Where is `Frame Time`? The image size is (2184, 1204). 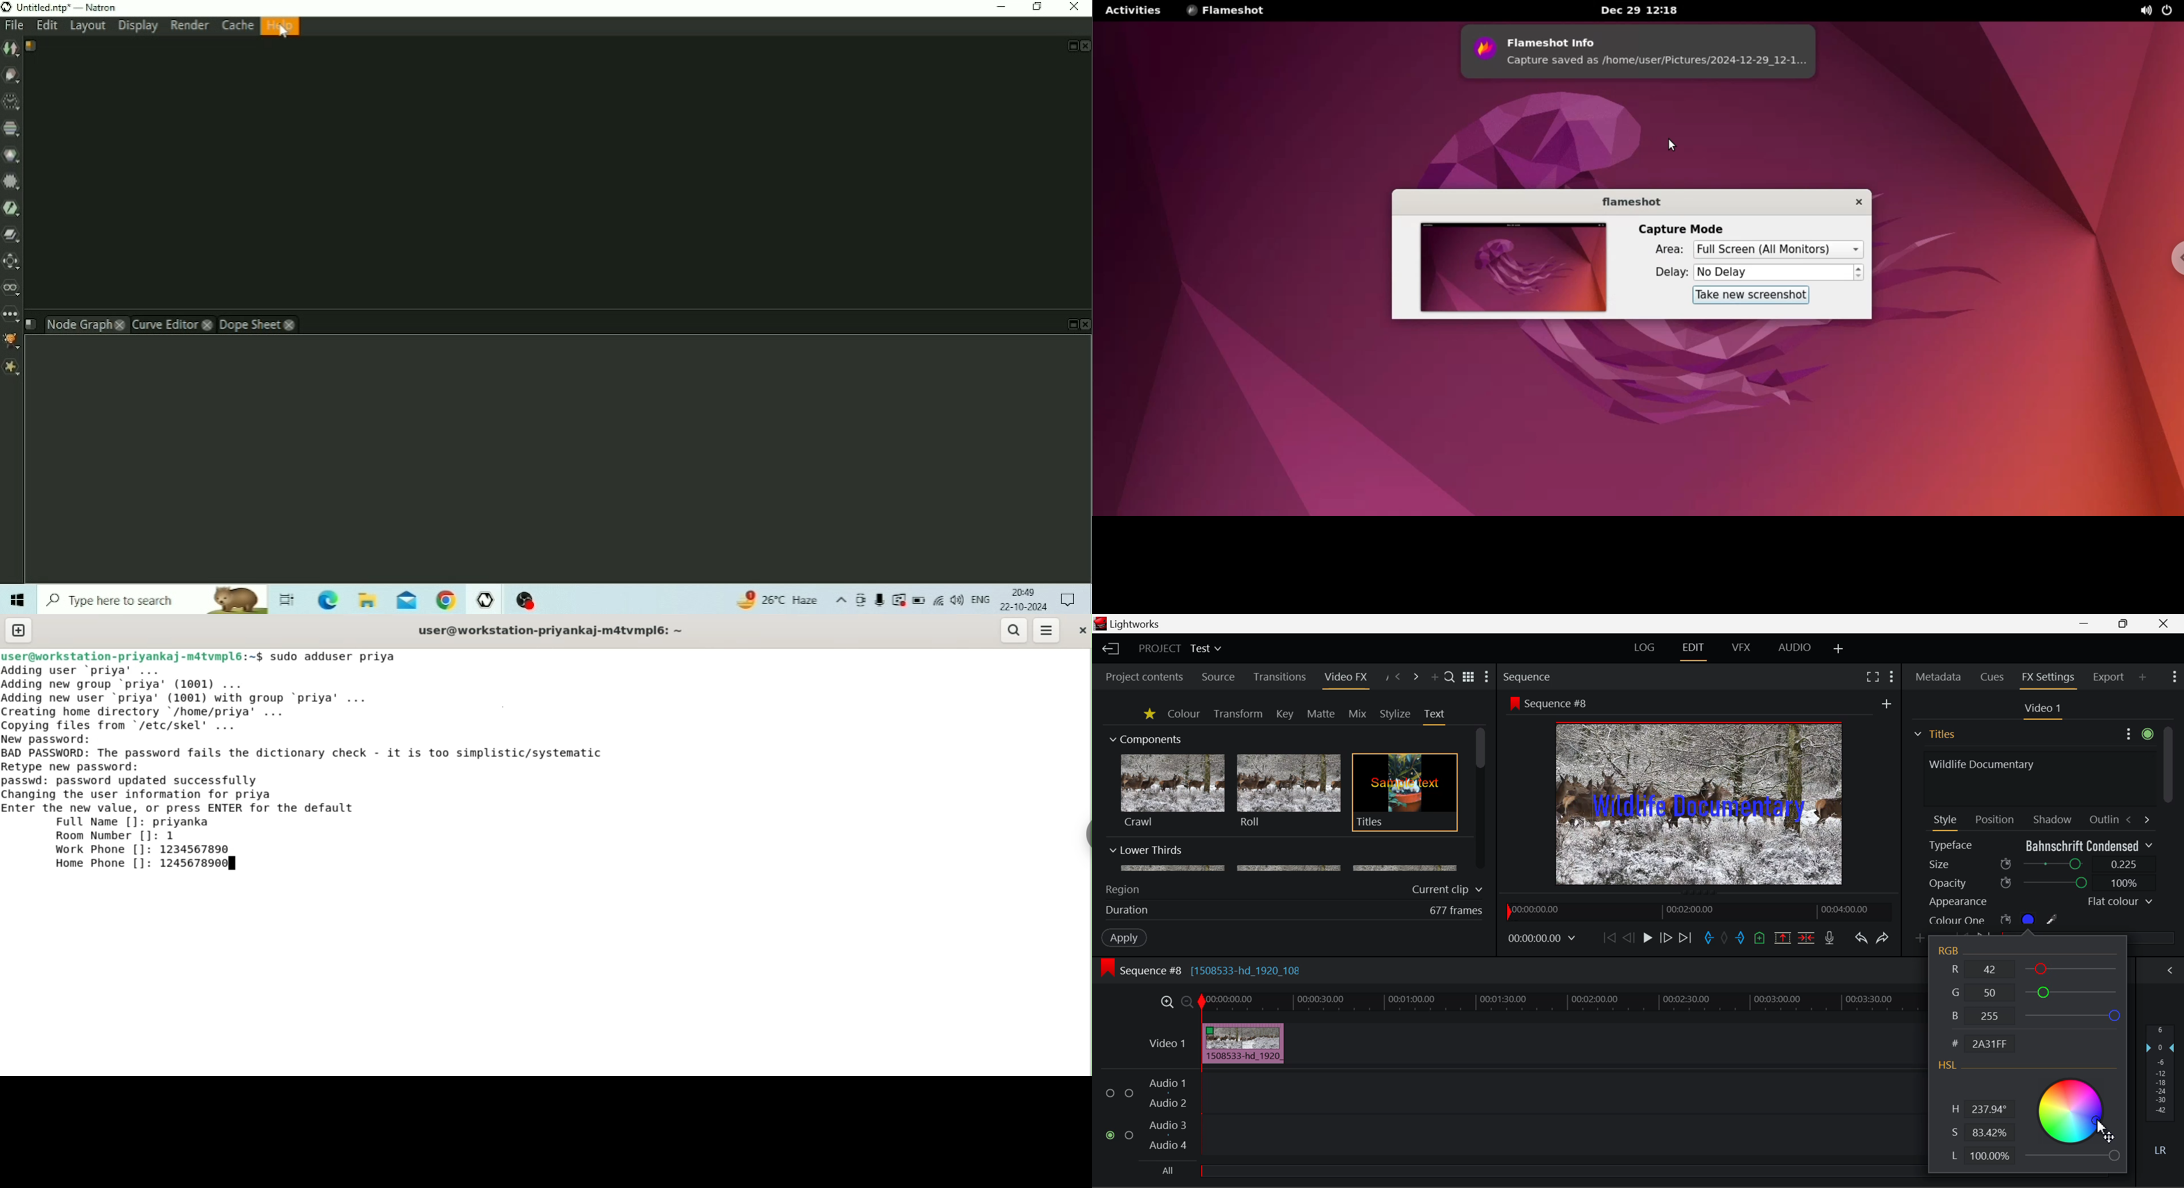 Frame Time is located at coordinates (1542, 940).